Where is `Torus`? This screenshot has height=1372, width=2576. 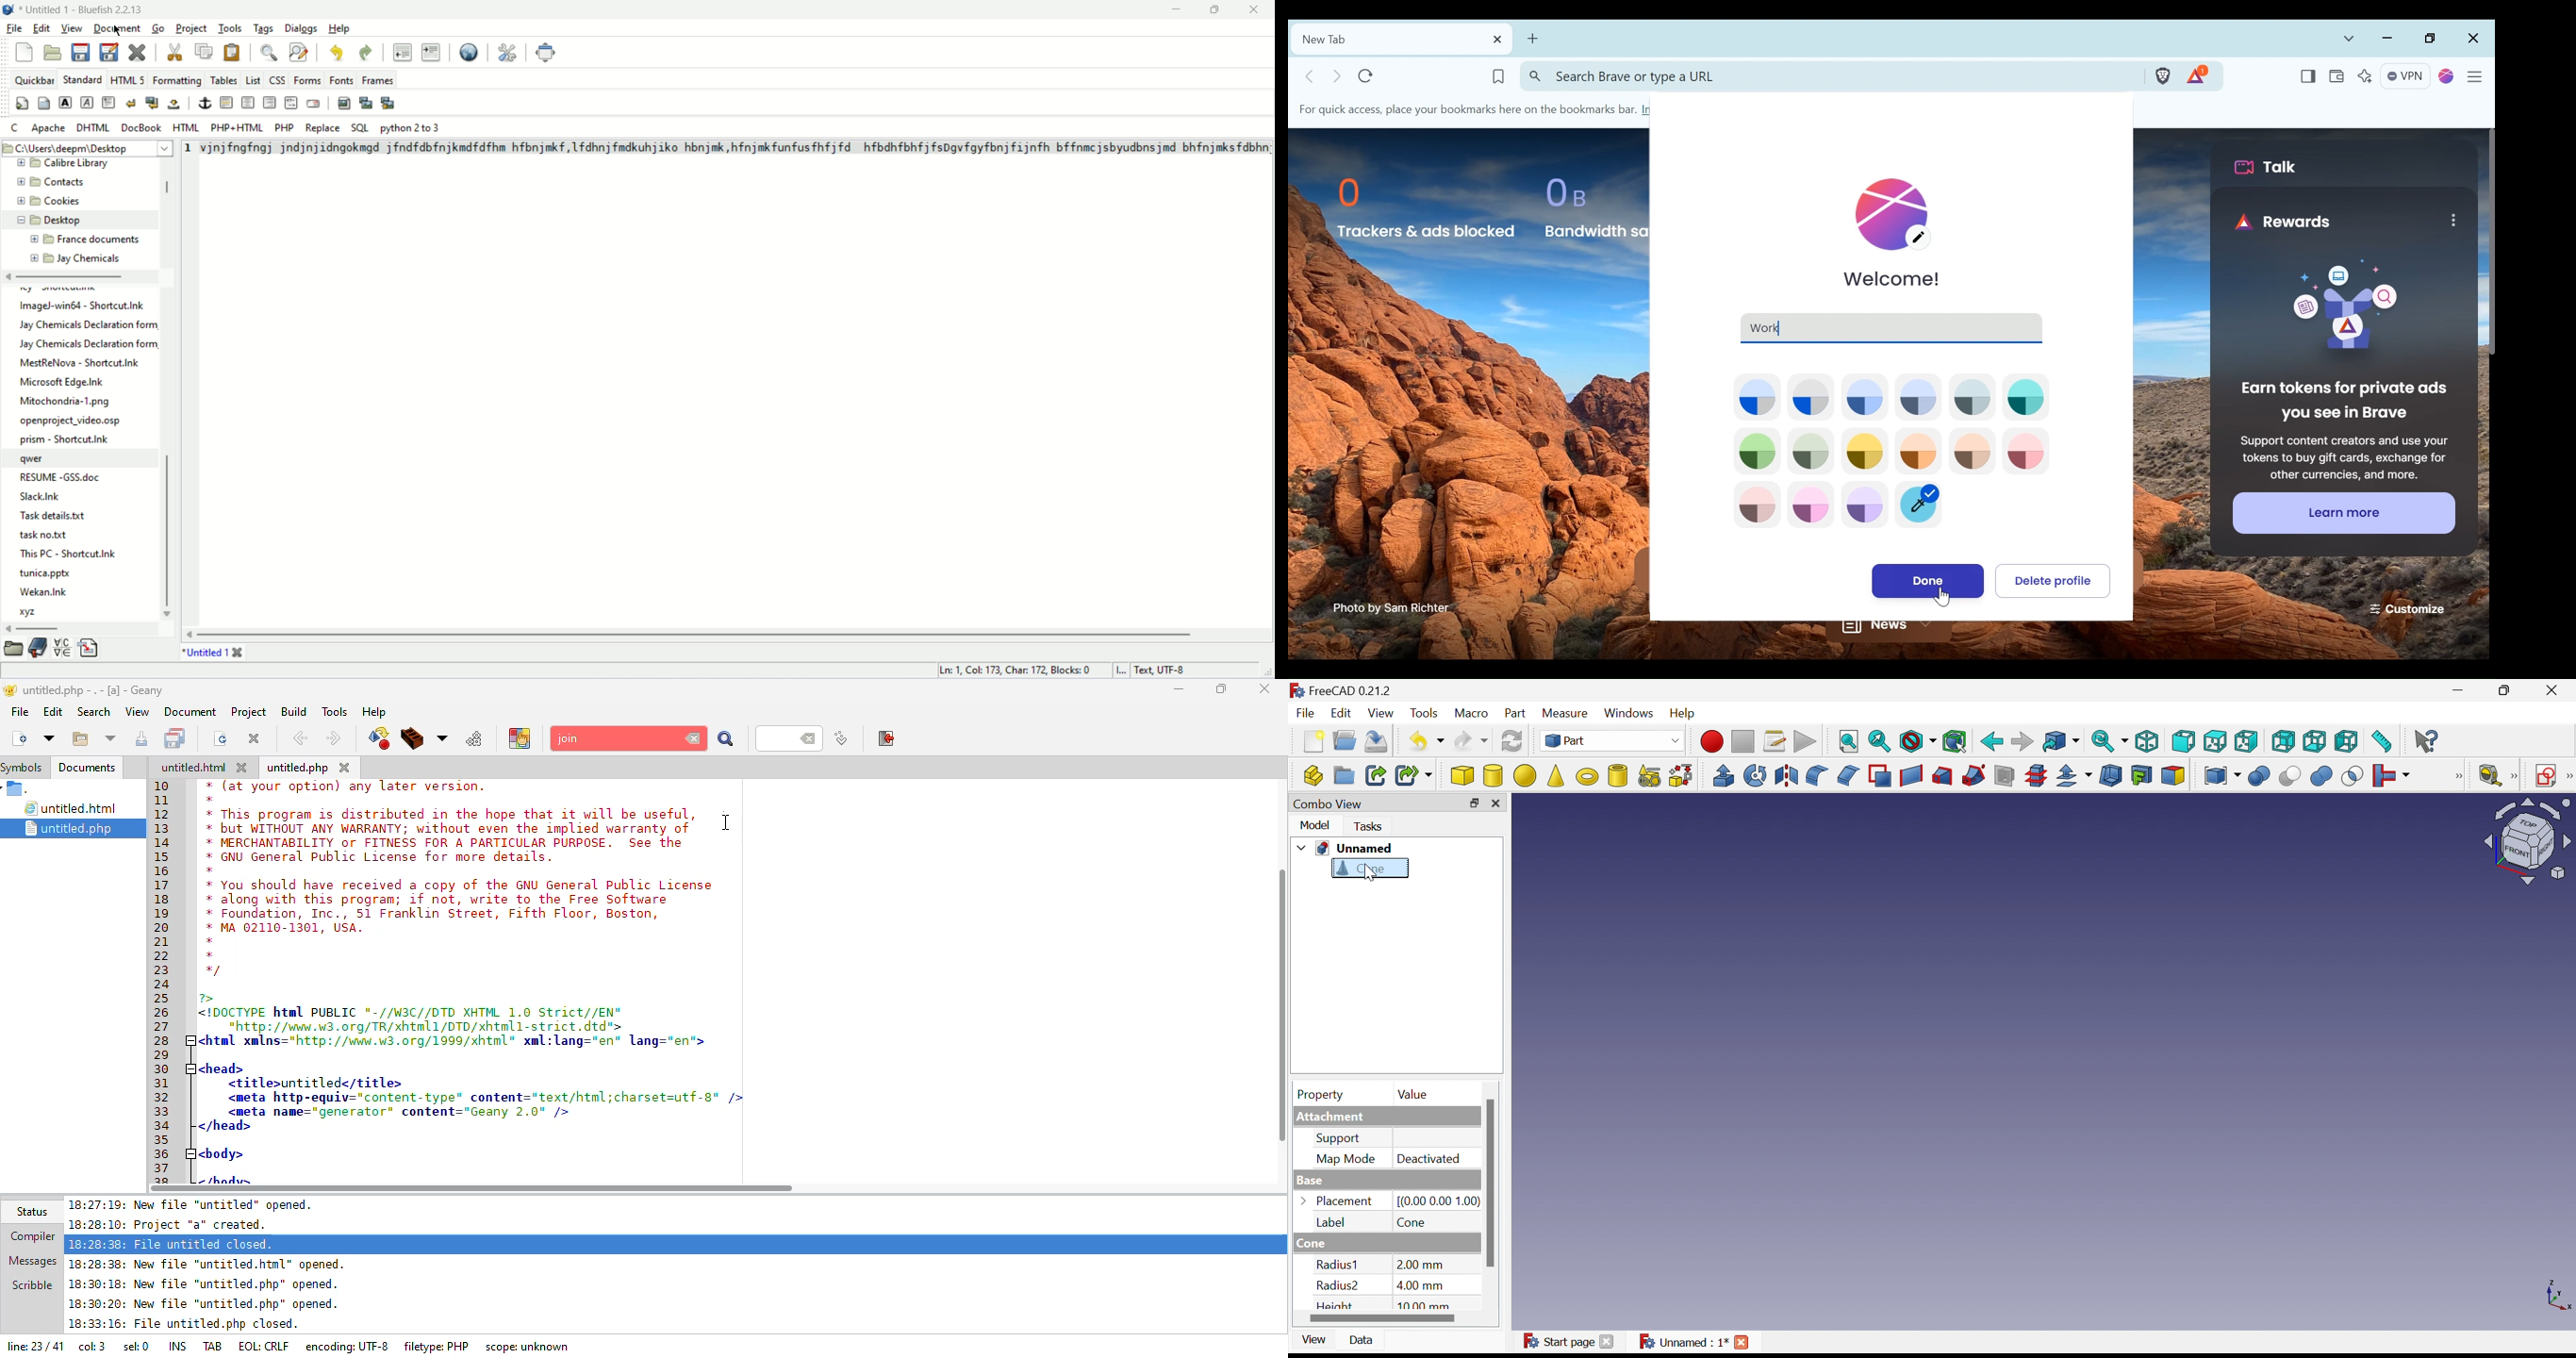
Torus is located at coordinates (1585, 776).